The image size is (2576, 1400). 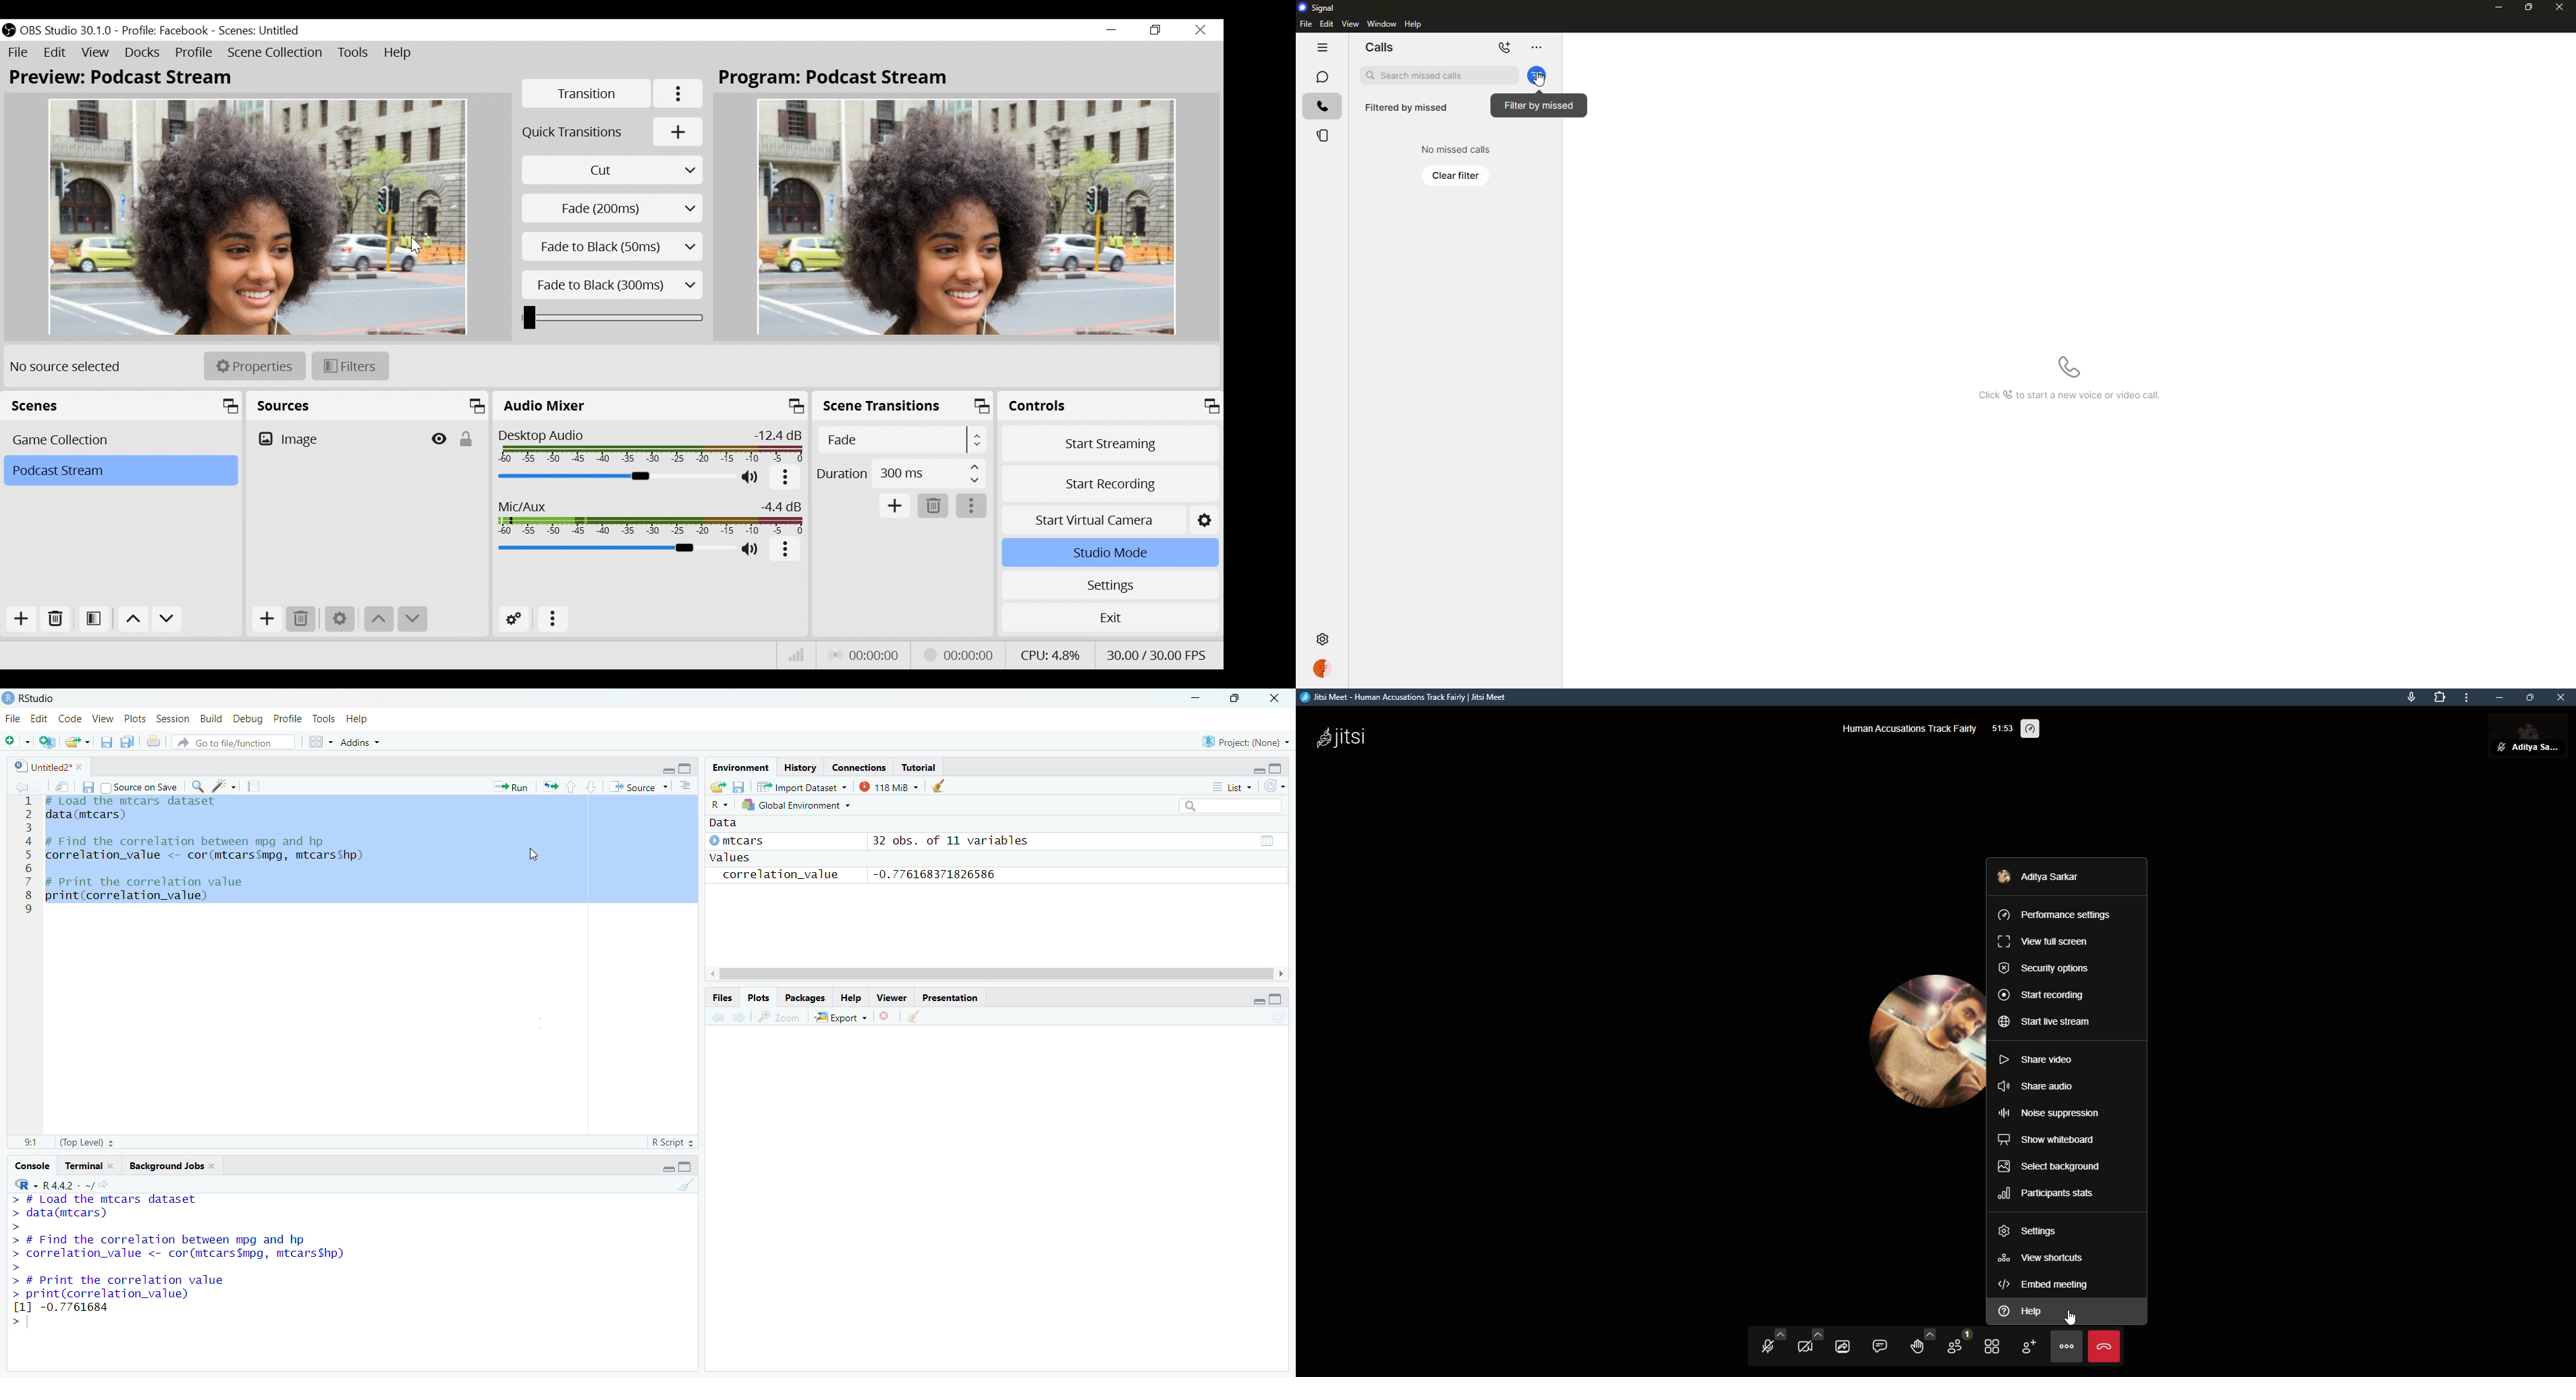 What do you see at coordinates (209, 719) in the screenshot?
I see `Build` at bounding box center [209, 719].